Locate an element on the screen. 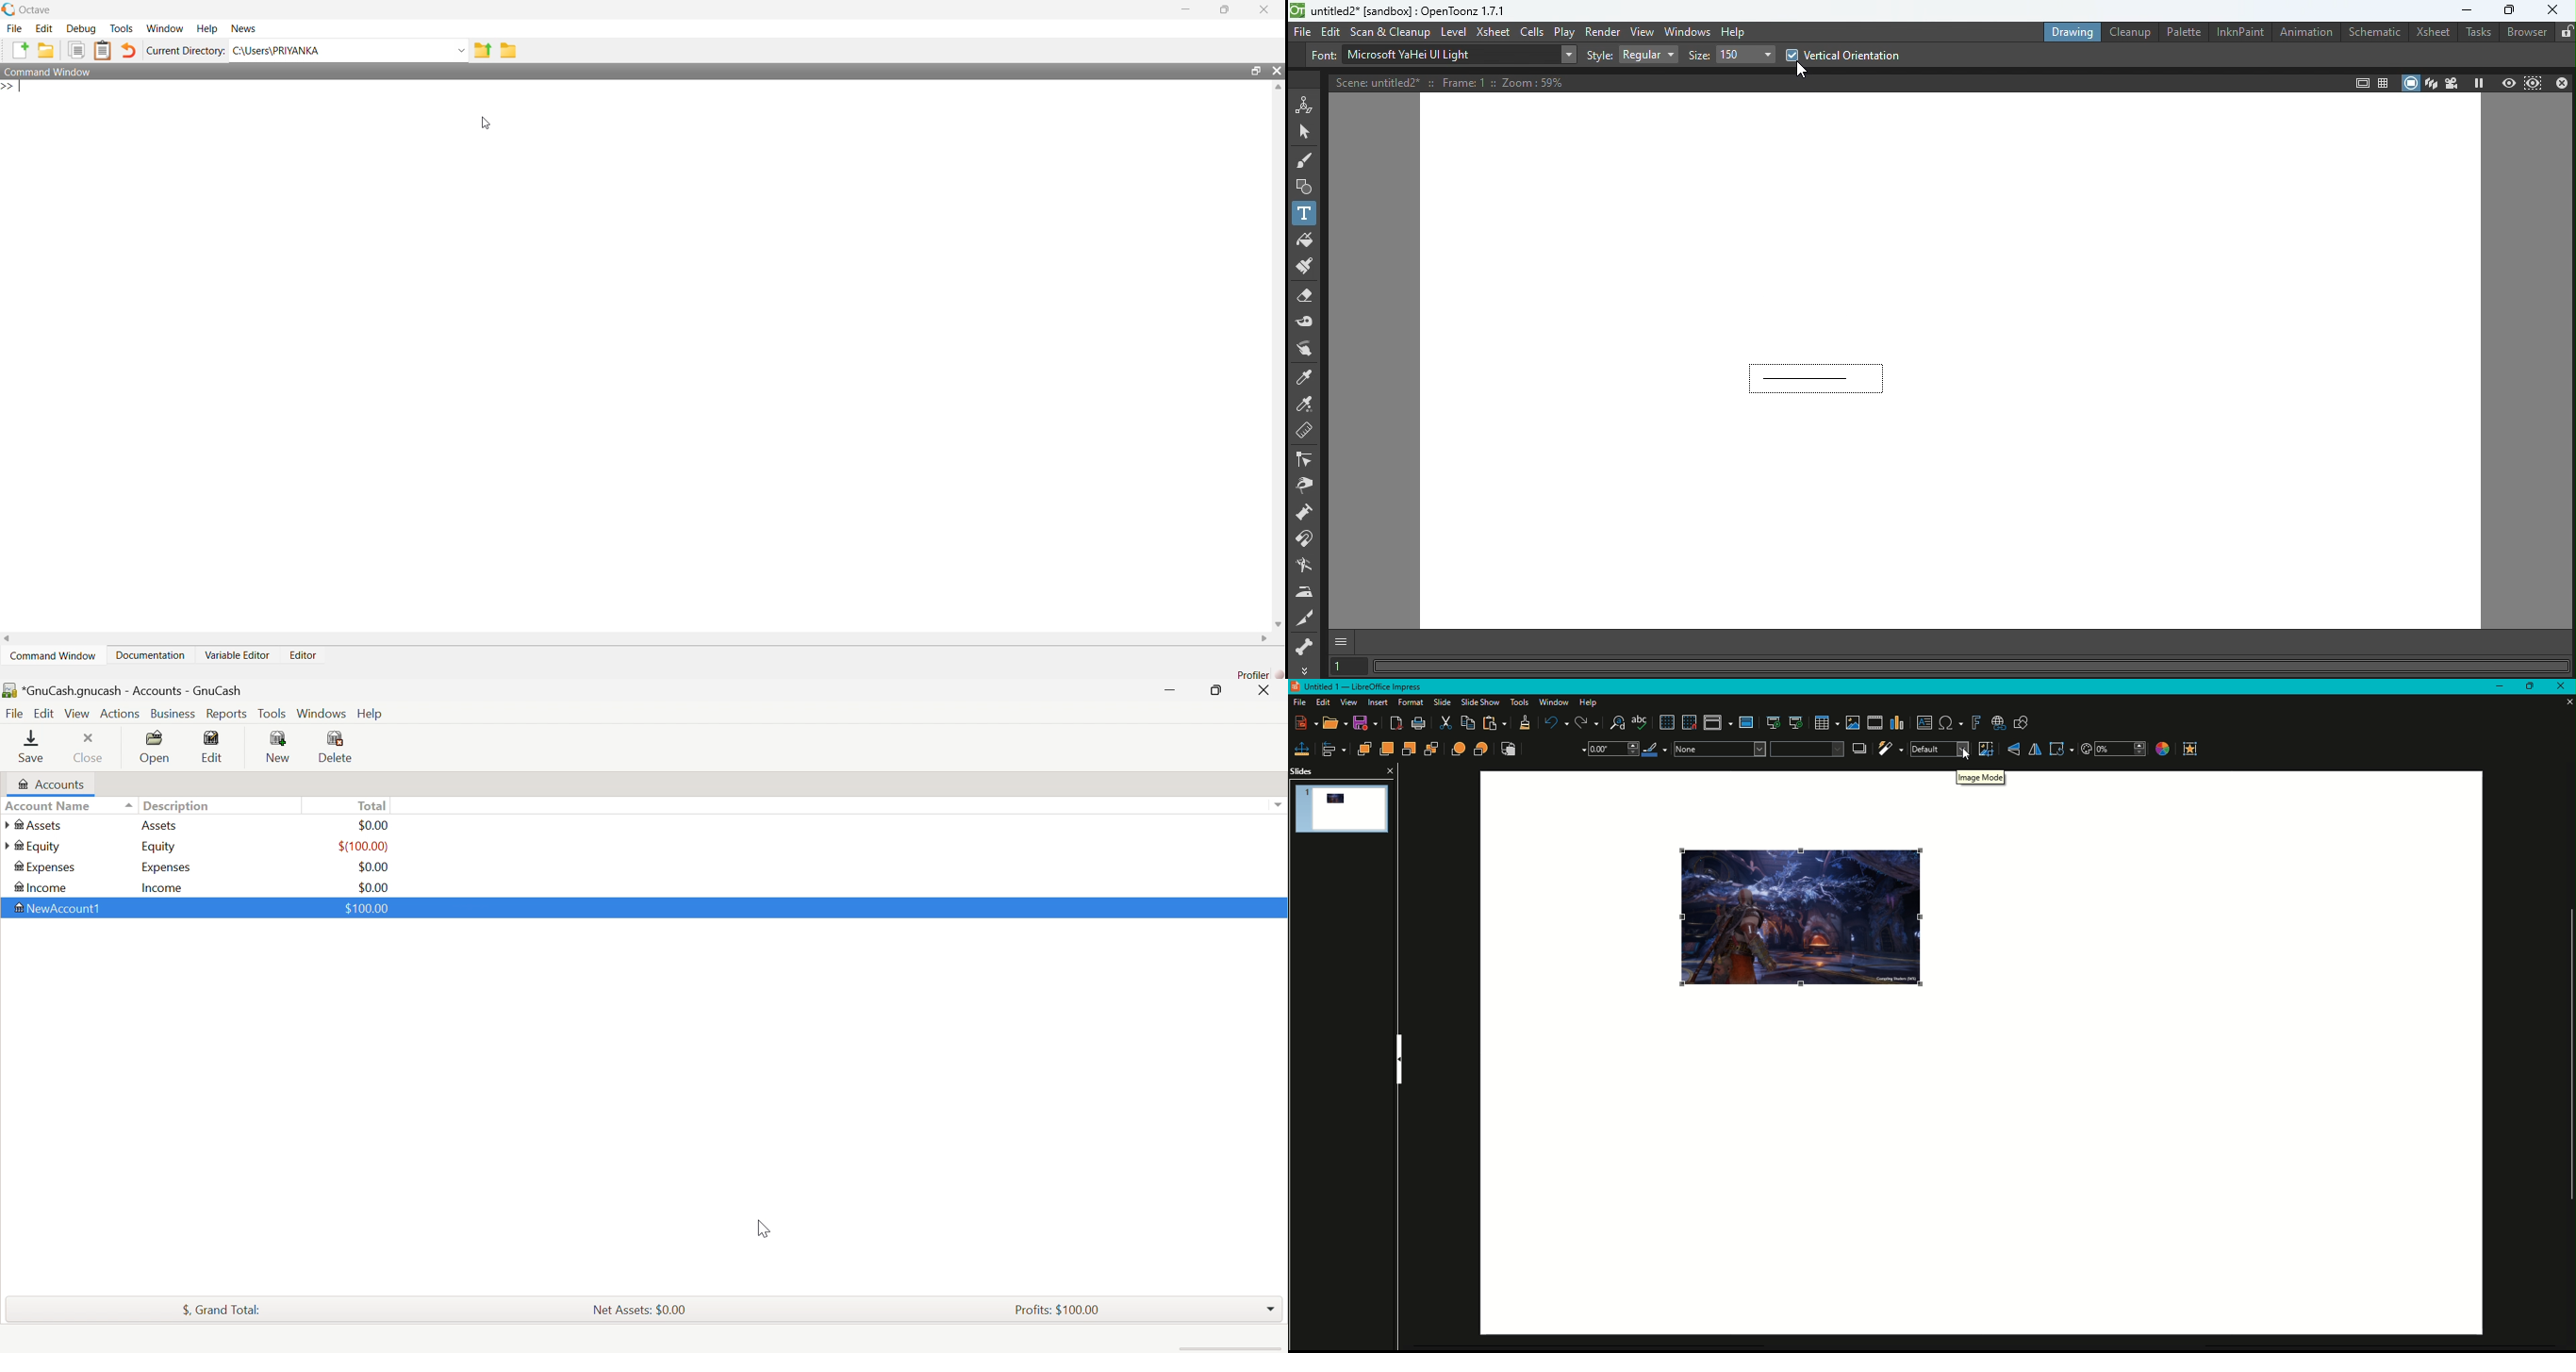 Image resolution: width=2576 pixels, height=1372 pixels. Special Characters is located at coordinates (1951, 723).